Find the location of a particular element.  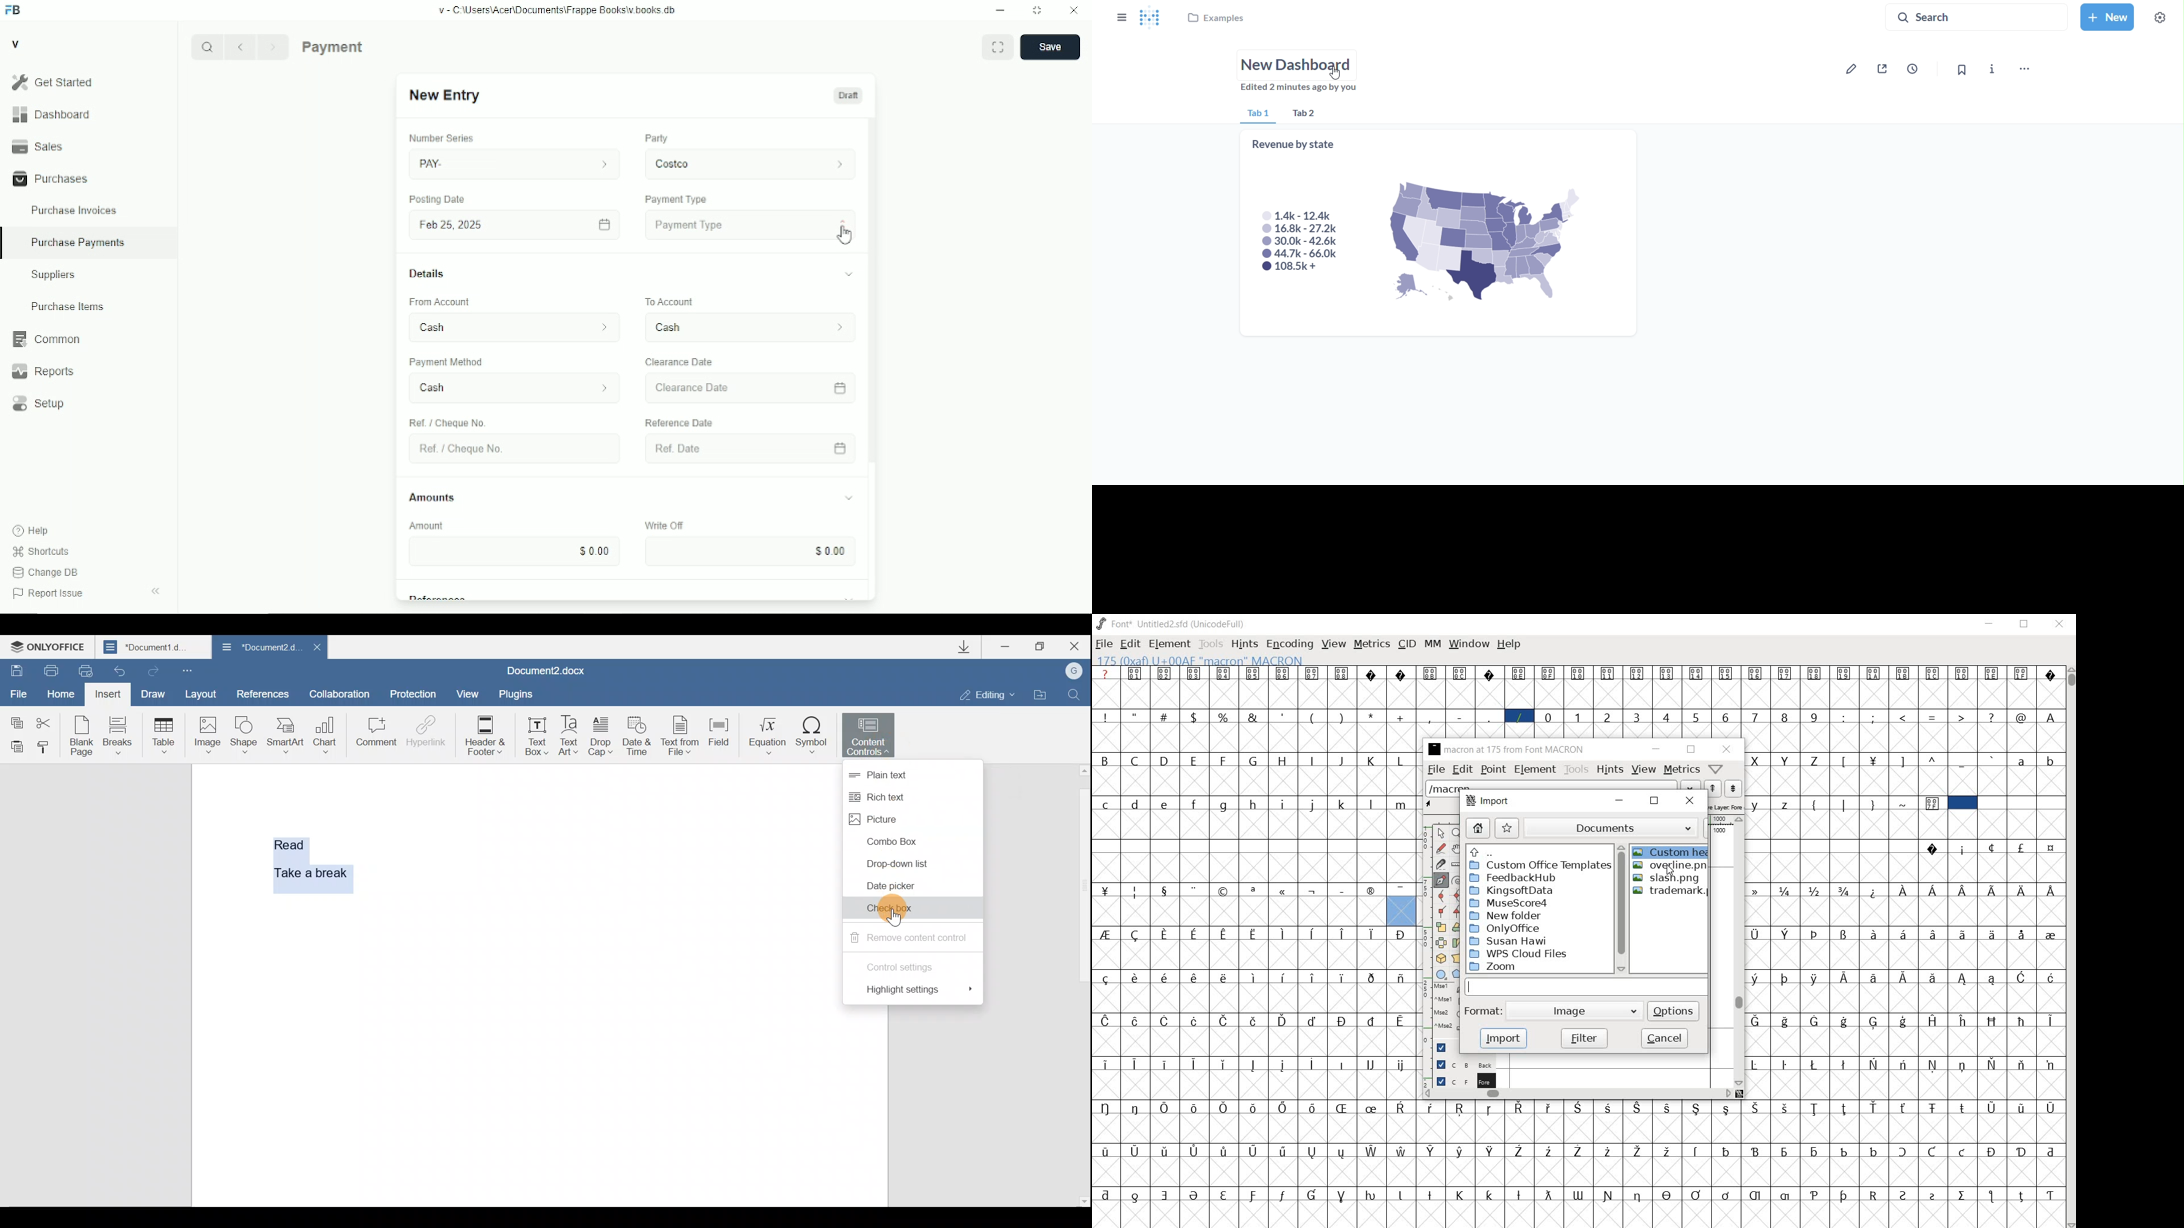

Breaks is located at coordinates (118, 735).